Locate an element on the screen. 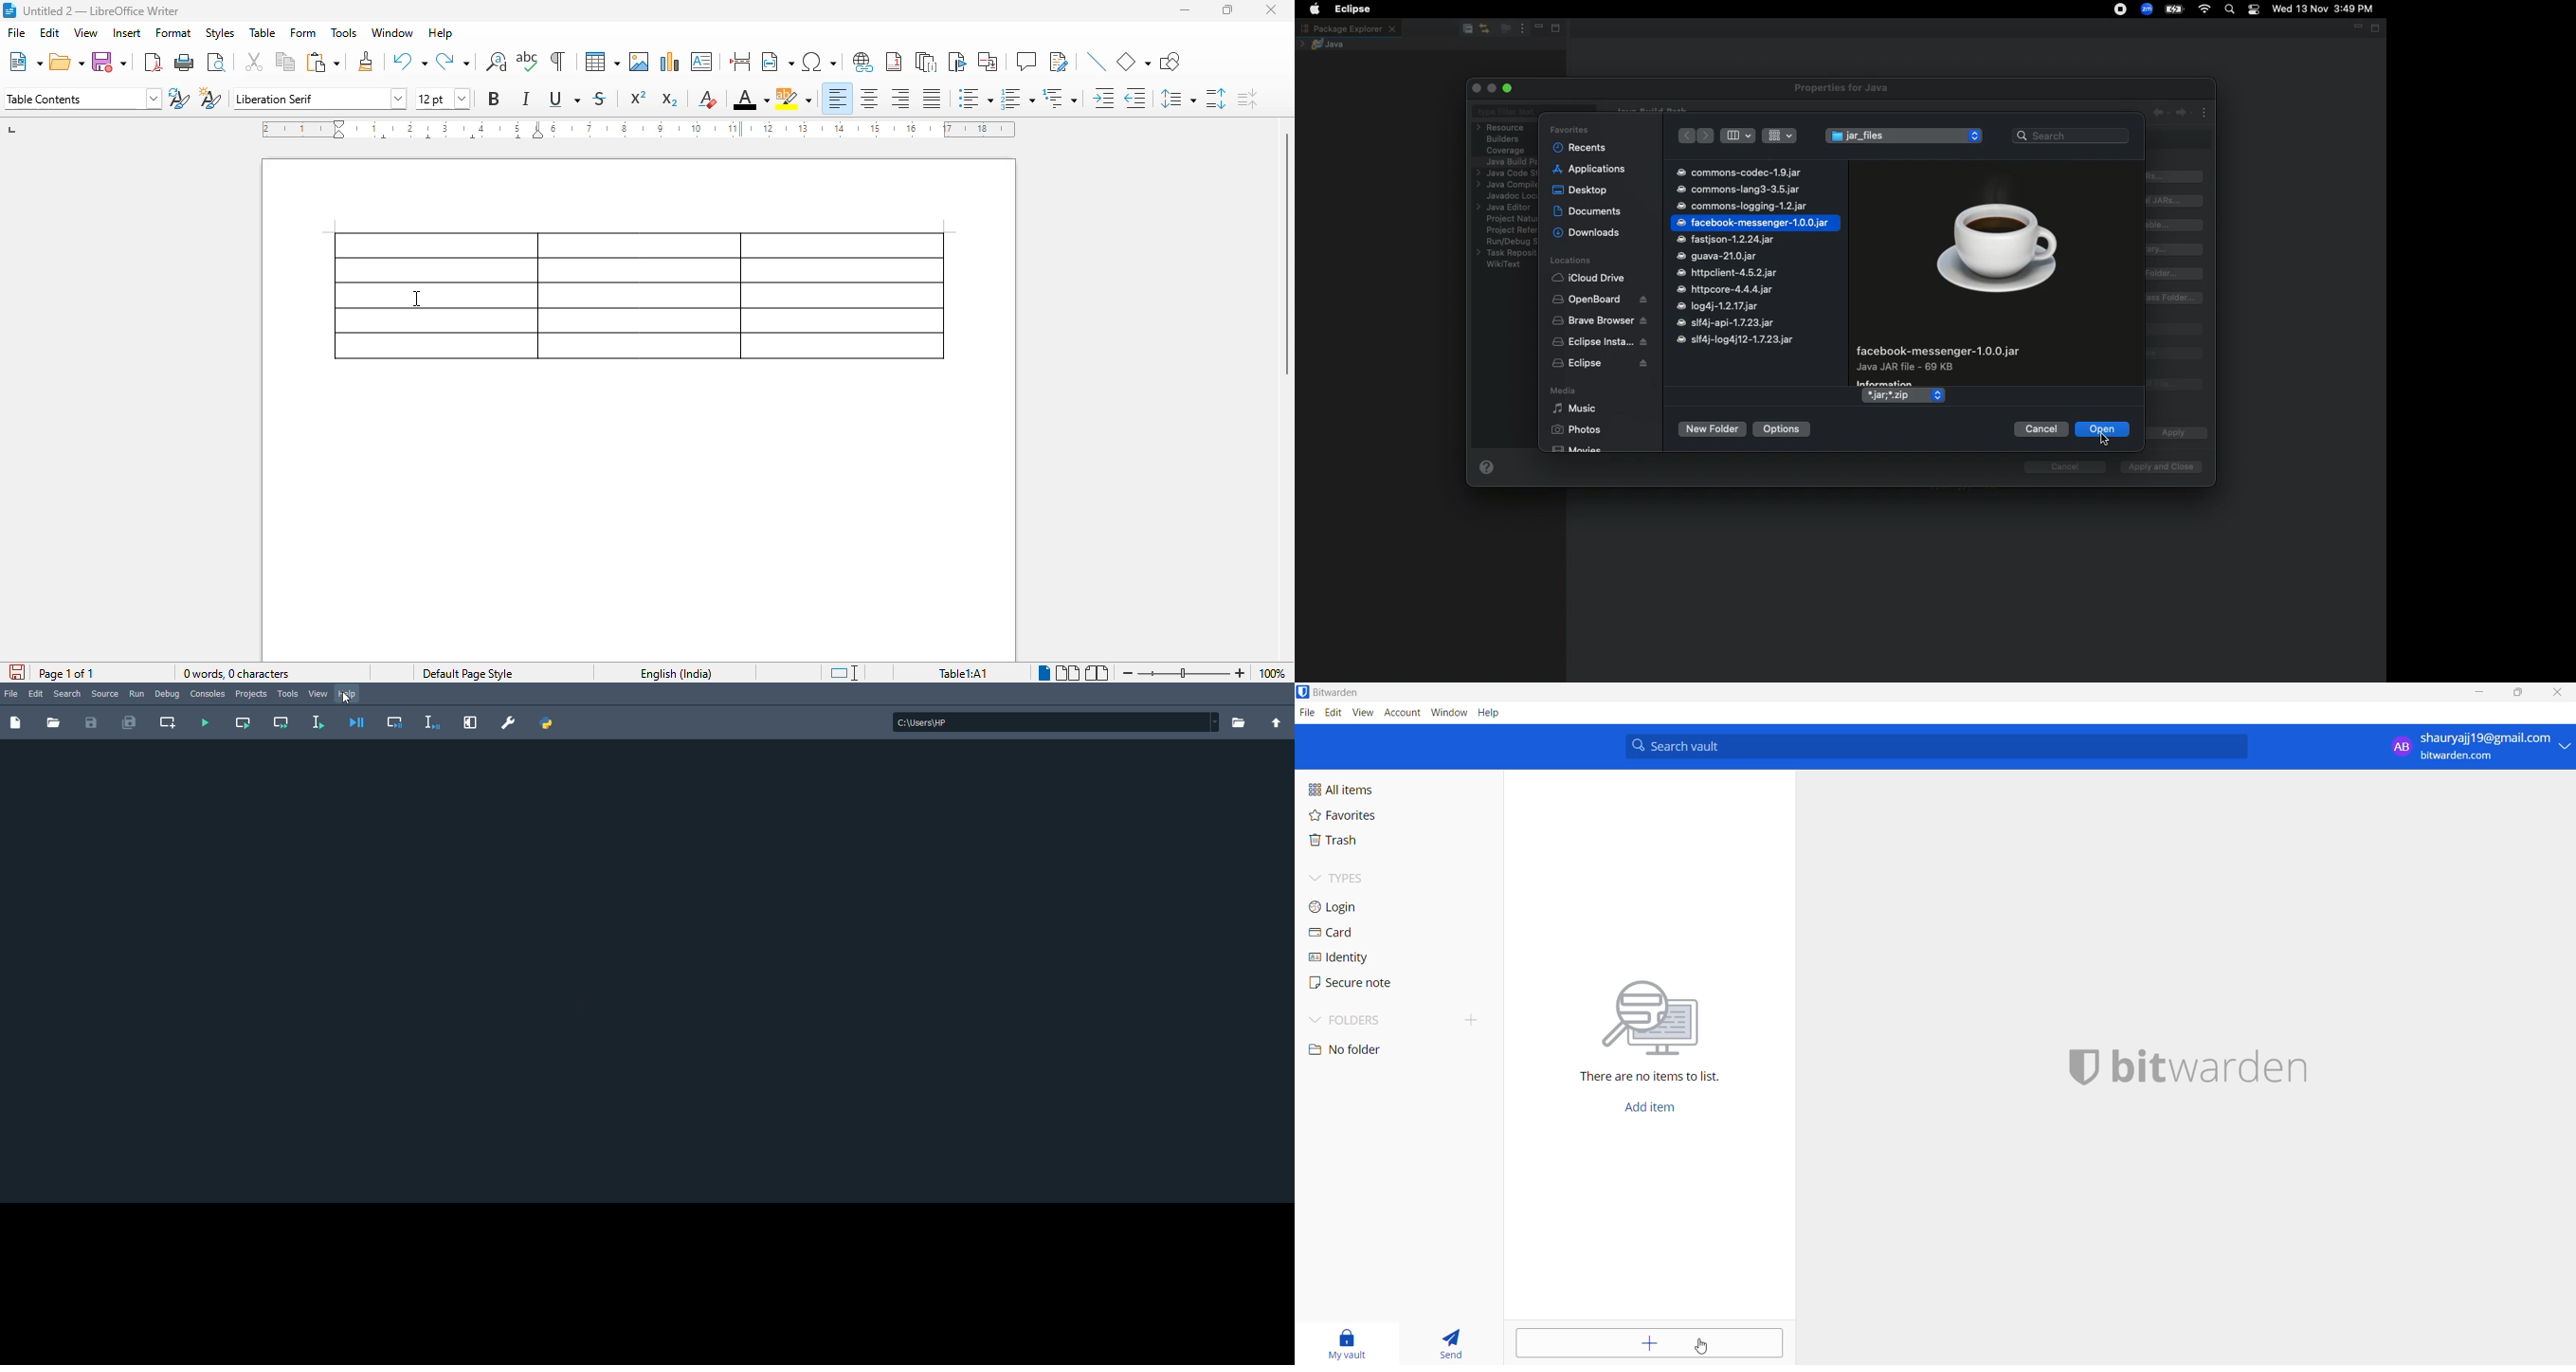 The height and width of the screenshot is (1372, 2576). Package explorer is located at coordinates (1348, 28).